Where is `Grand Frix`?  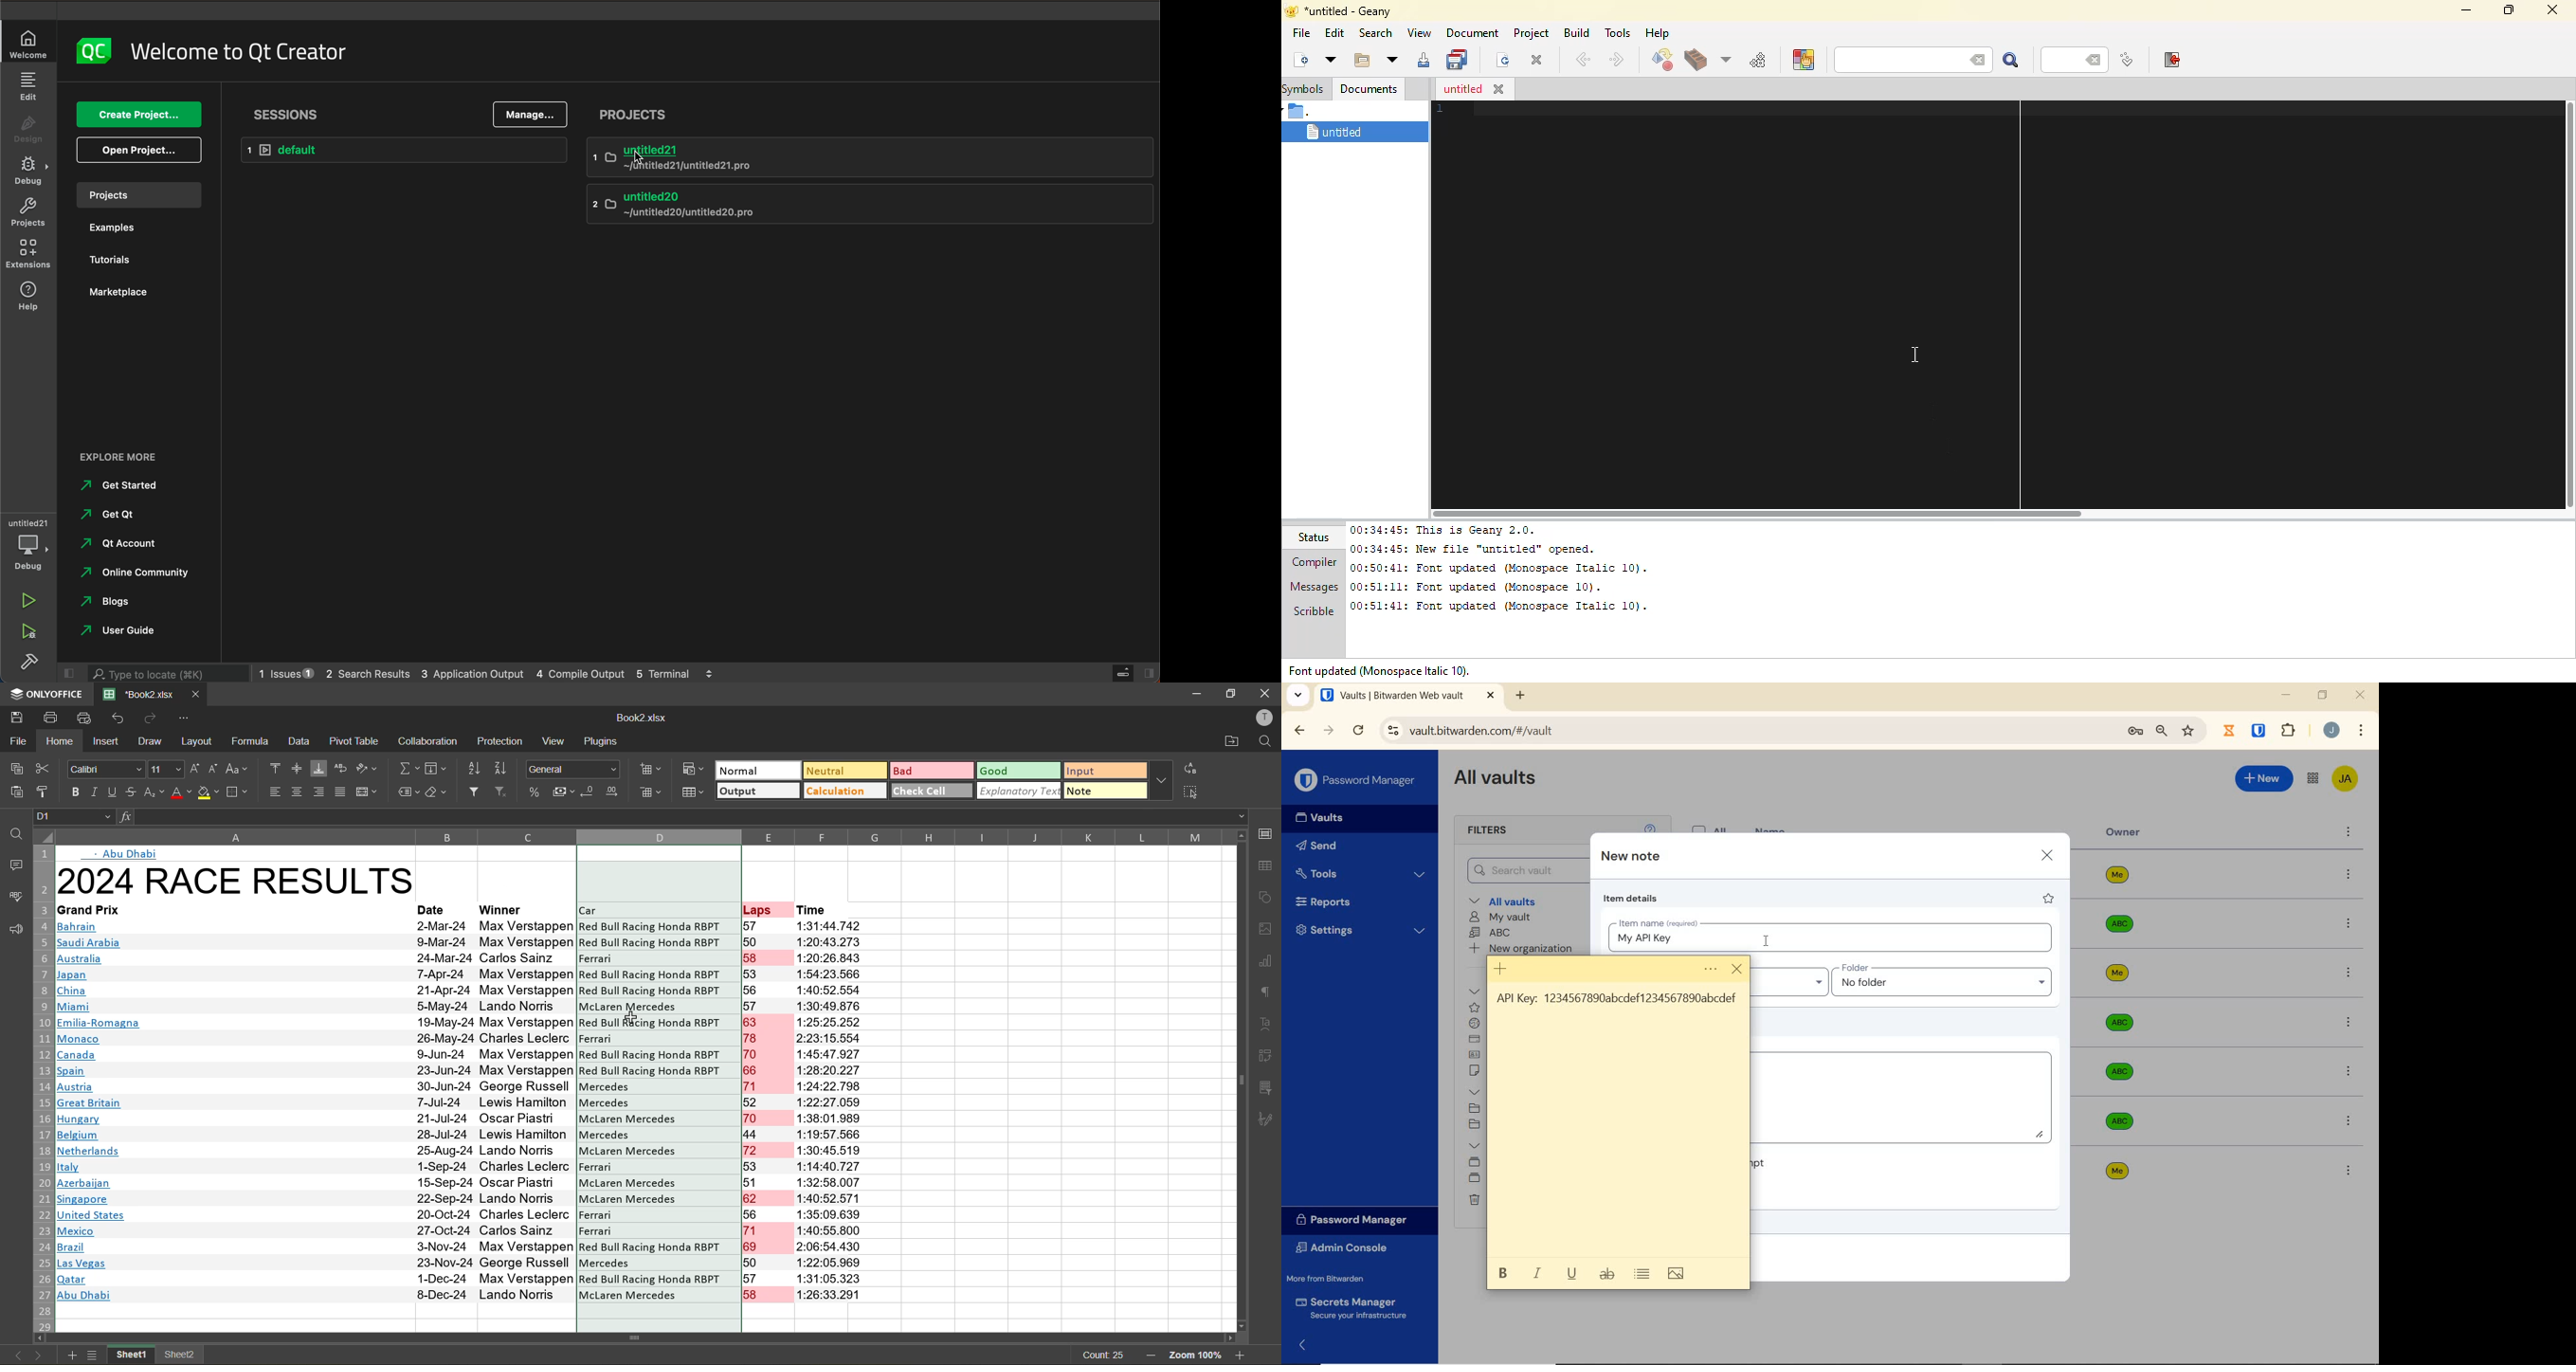
Grand Frix is located at coordinates (95, 910).